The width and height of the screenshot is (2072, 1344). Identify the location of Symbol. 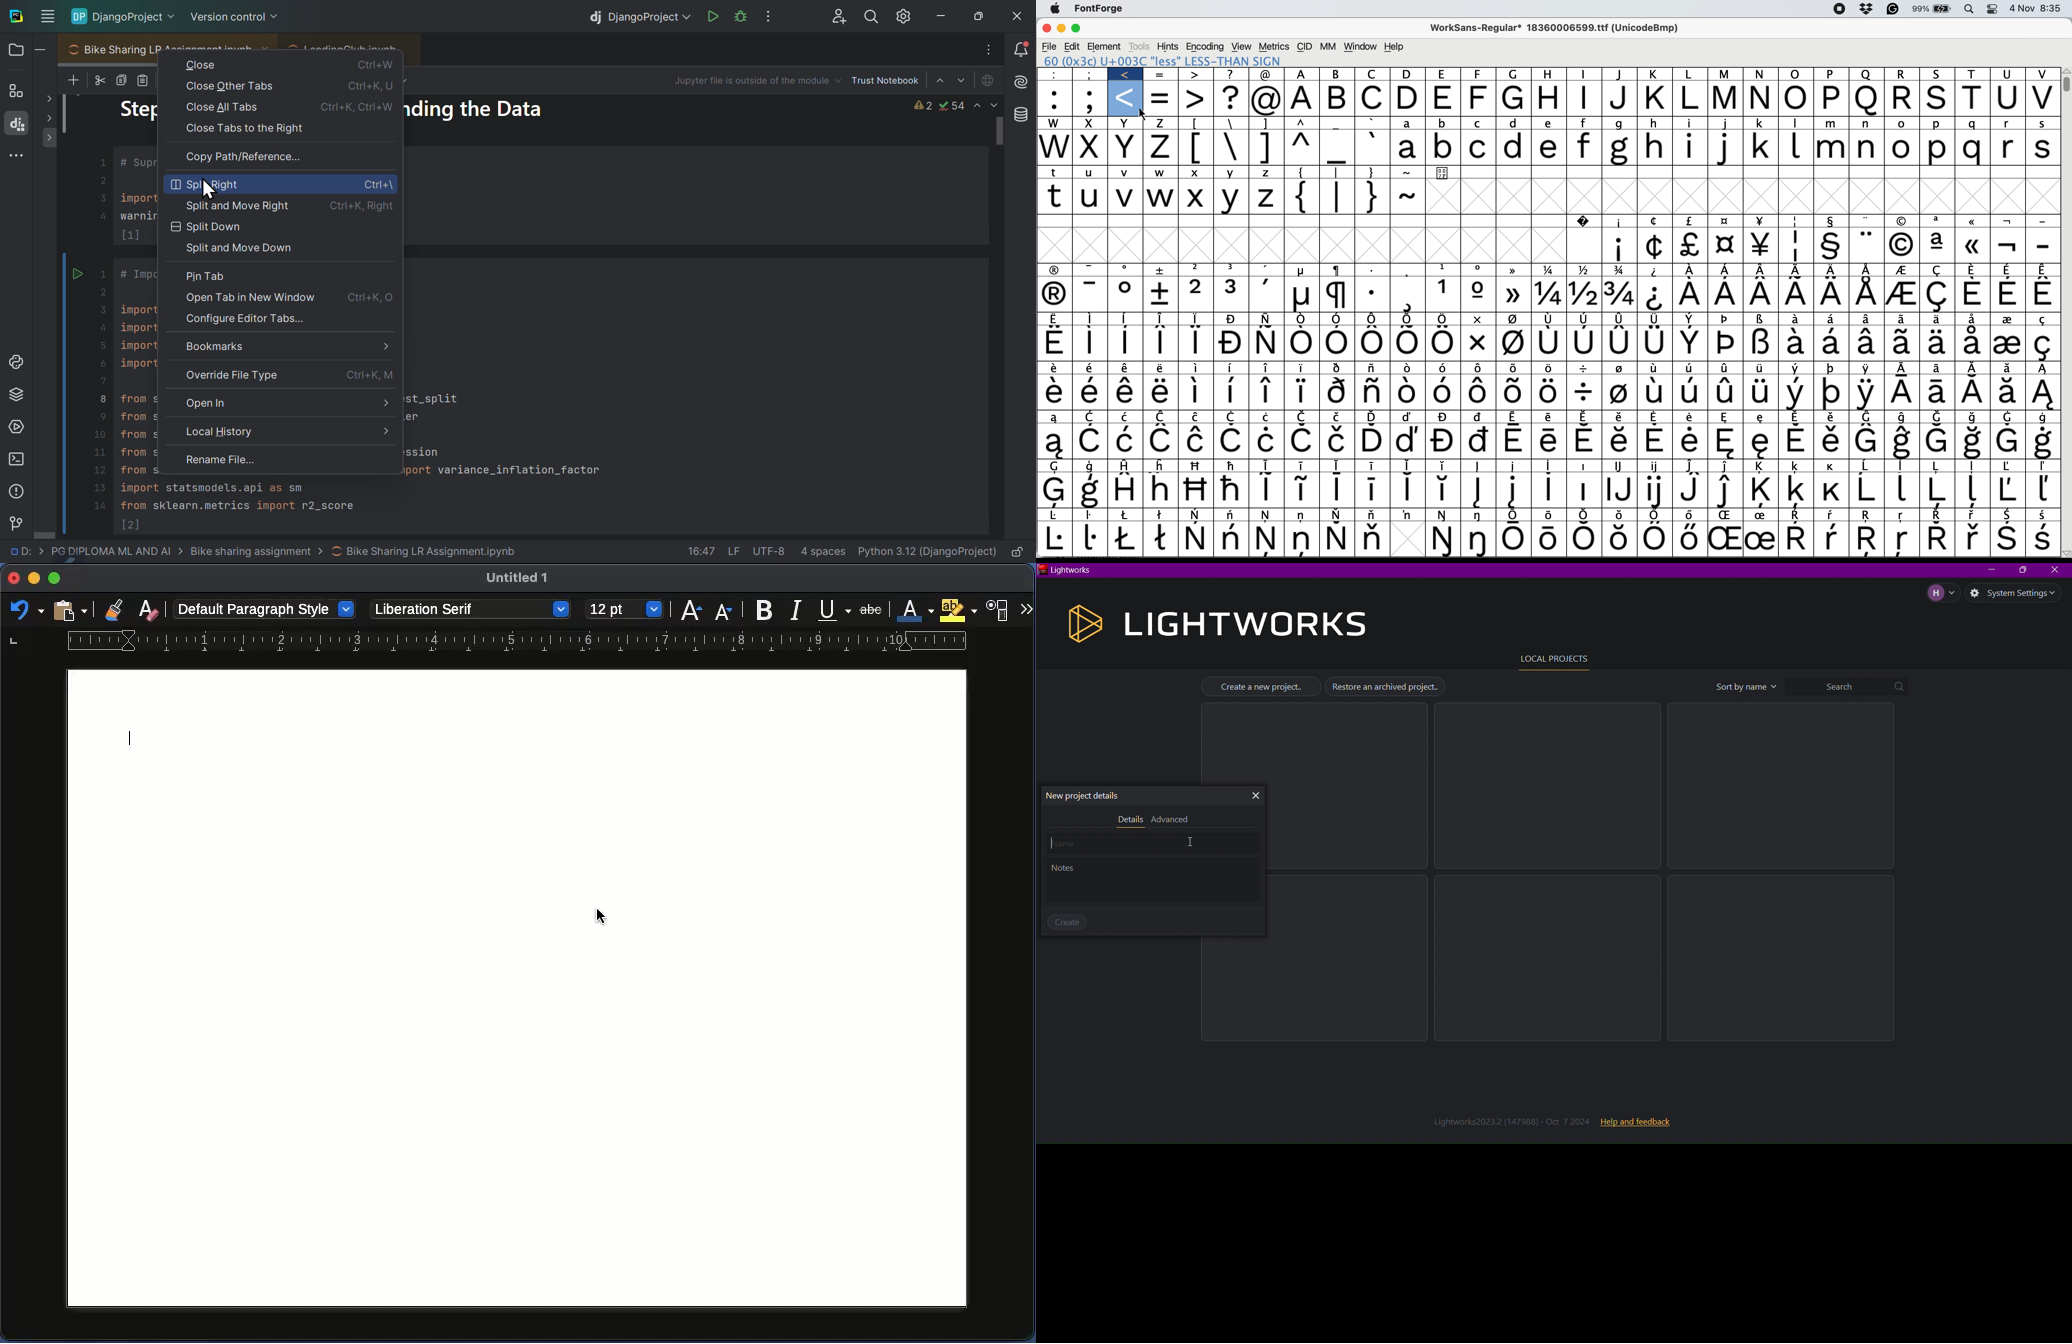
(1622, 221).